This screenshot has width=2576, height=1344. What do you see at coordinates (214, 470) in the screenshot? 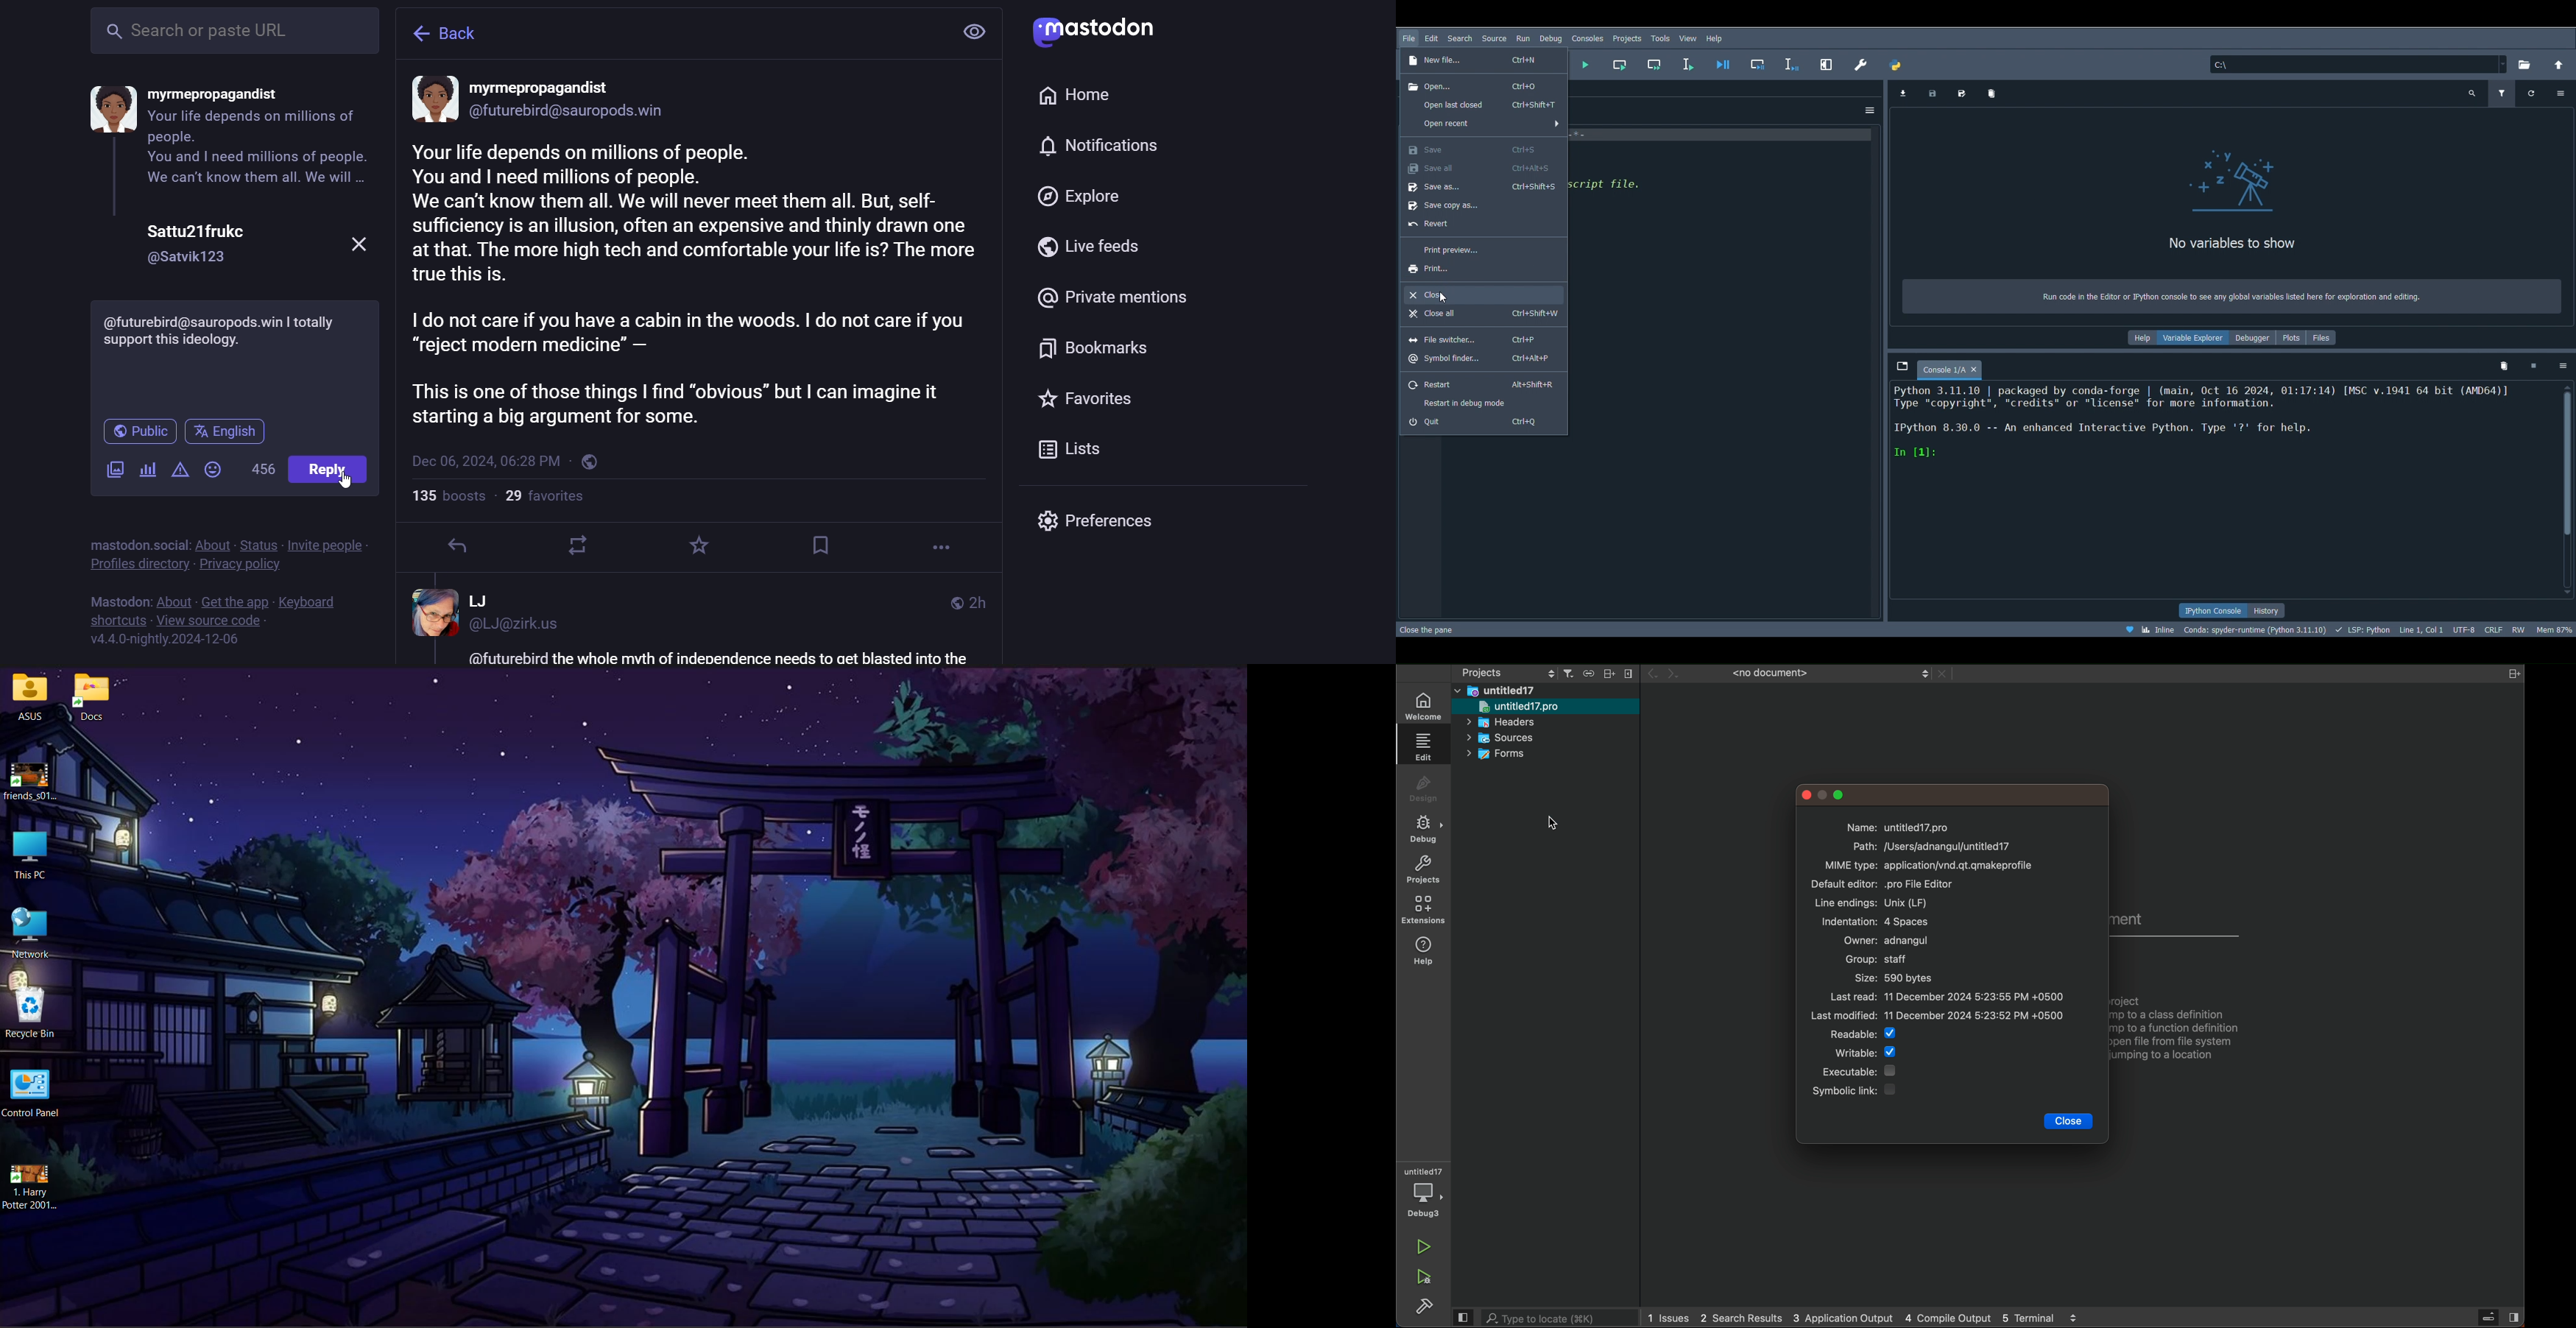
I see `emoji` at bounding box center [214, 470].